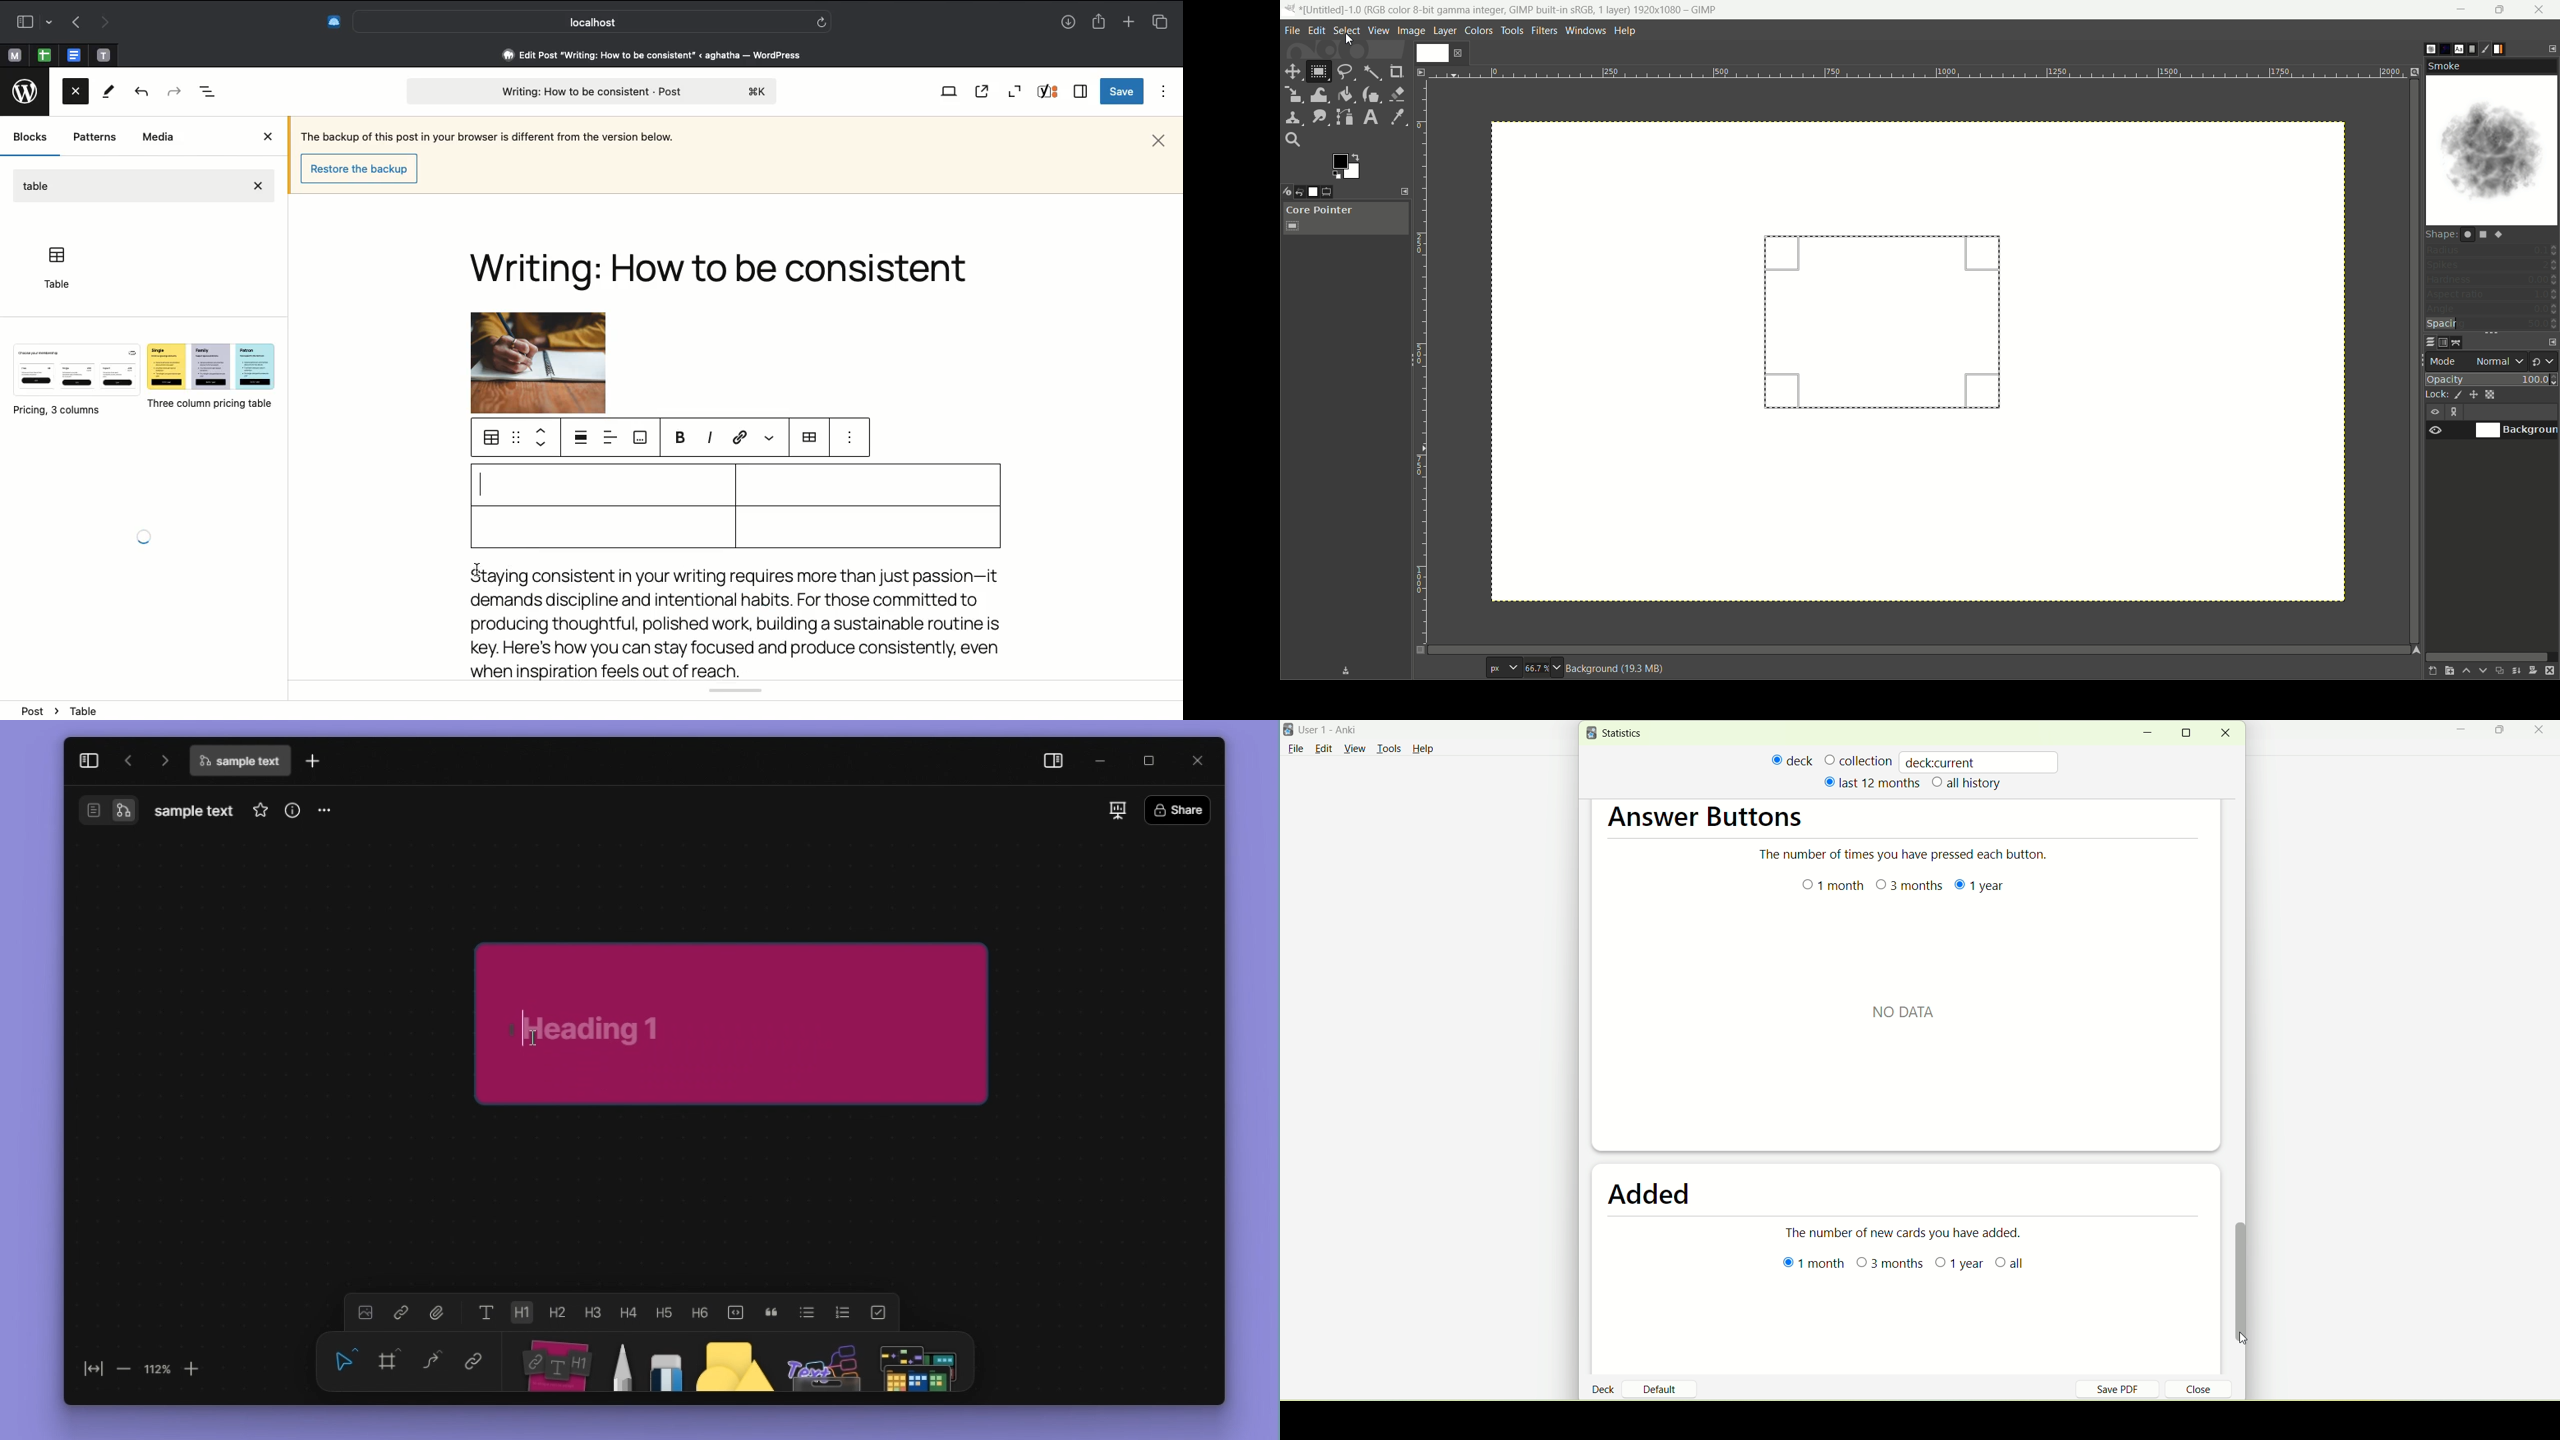 The height and width of the screenshot is (1456, 2576). I want to click on side panel, so click(1054, 762).